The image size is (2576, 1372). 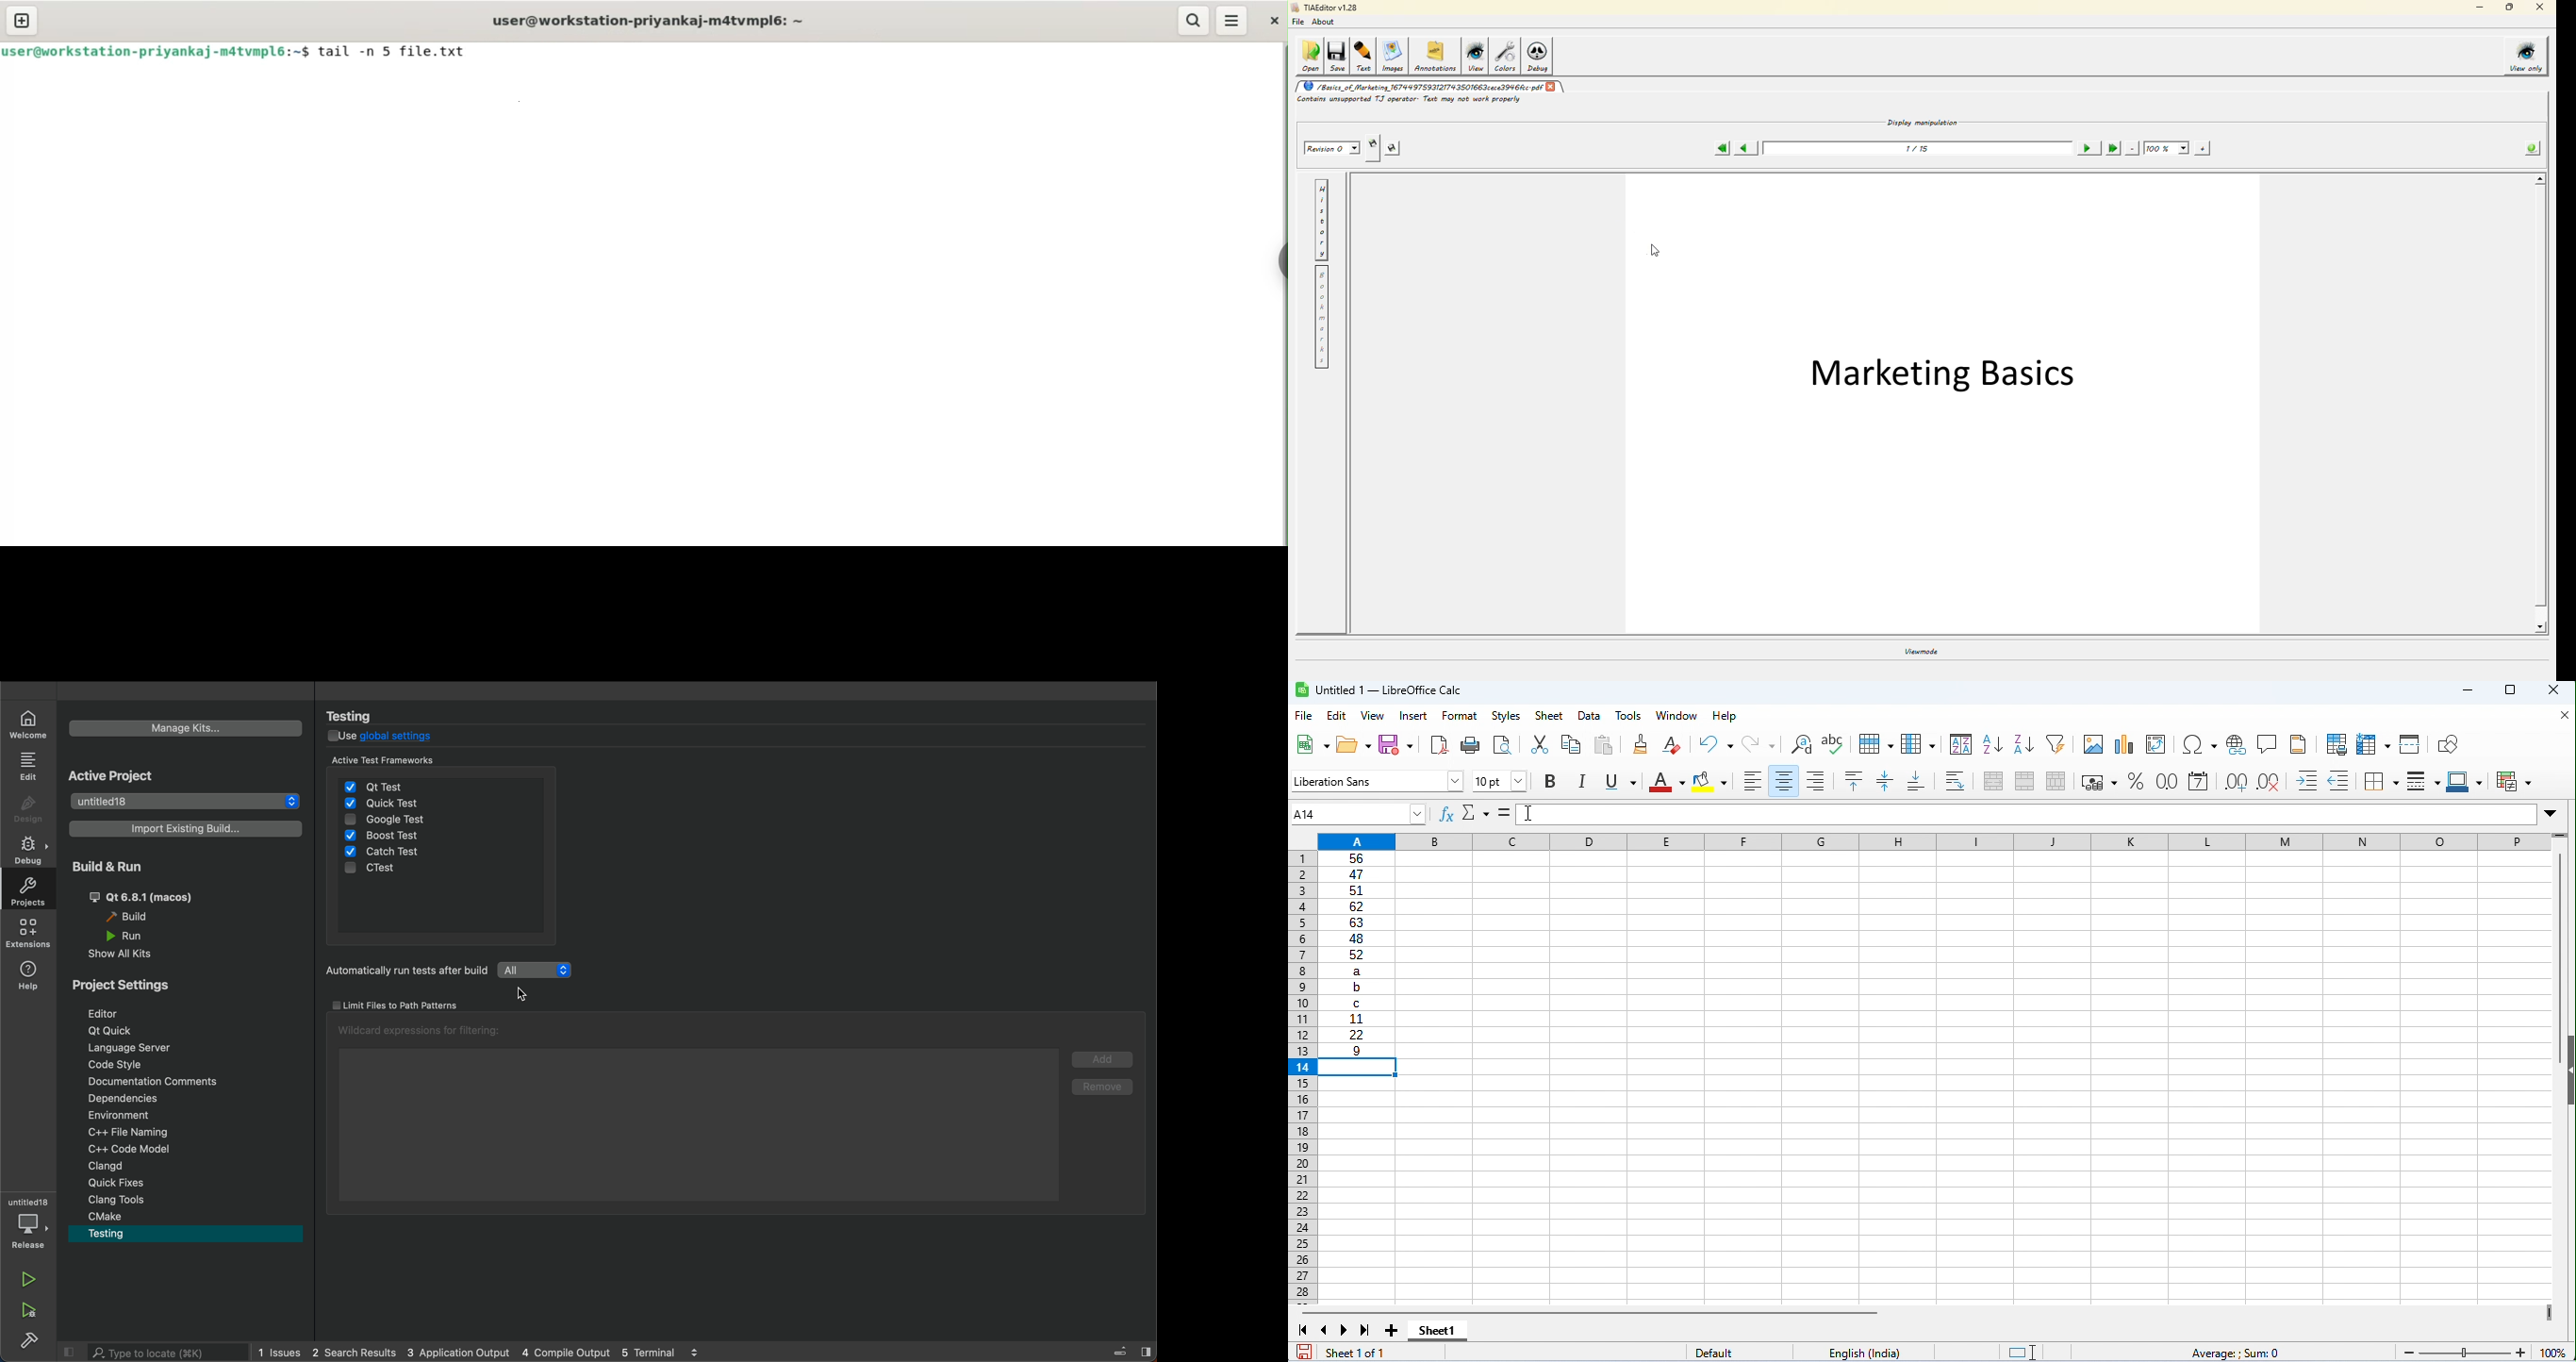 I want to click on user@workstation-priyankaj-m4tvmpl6: ~, so click(x=651, y=19).